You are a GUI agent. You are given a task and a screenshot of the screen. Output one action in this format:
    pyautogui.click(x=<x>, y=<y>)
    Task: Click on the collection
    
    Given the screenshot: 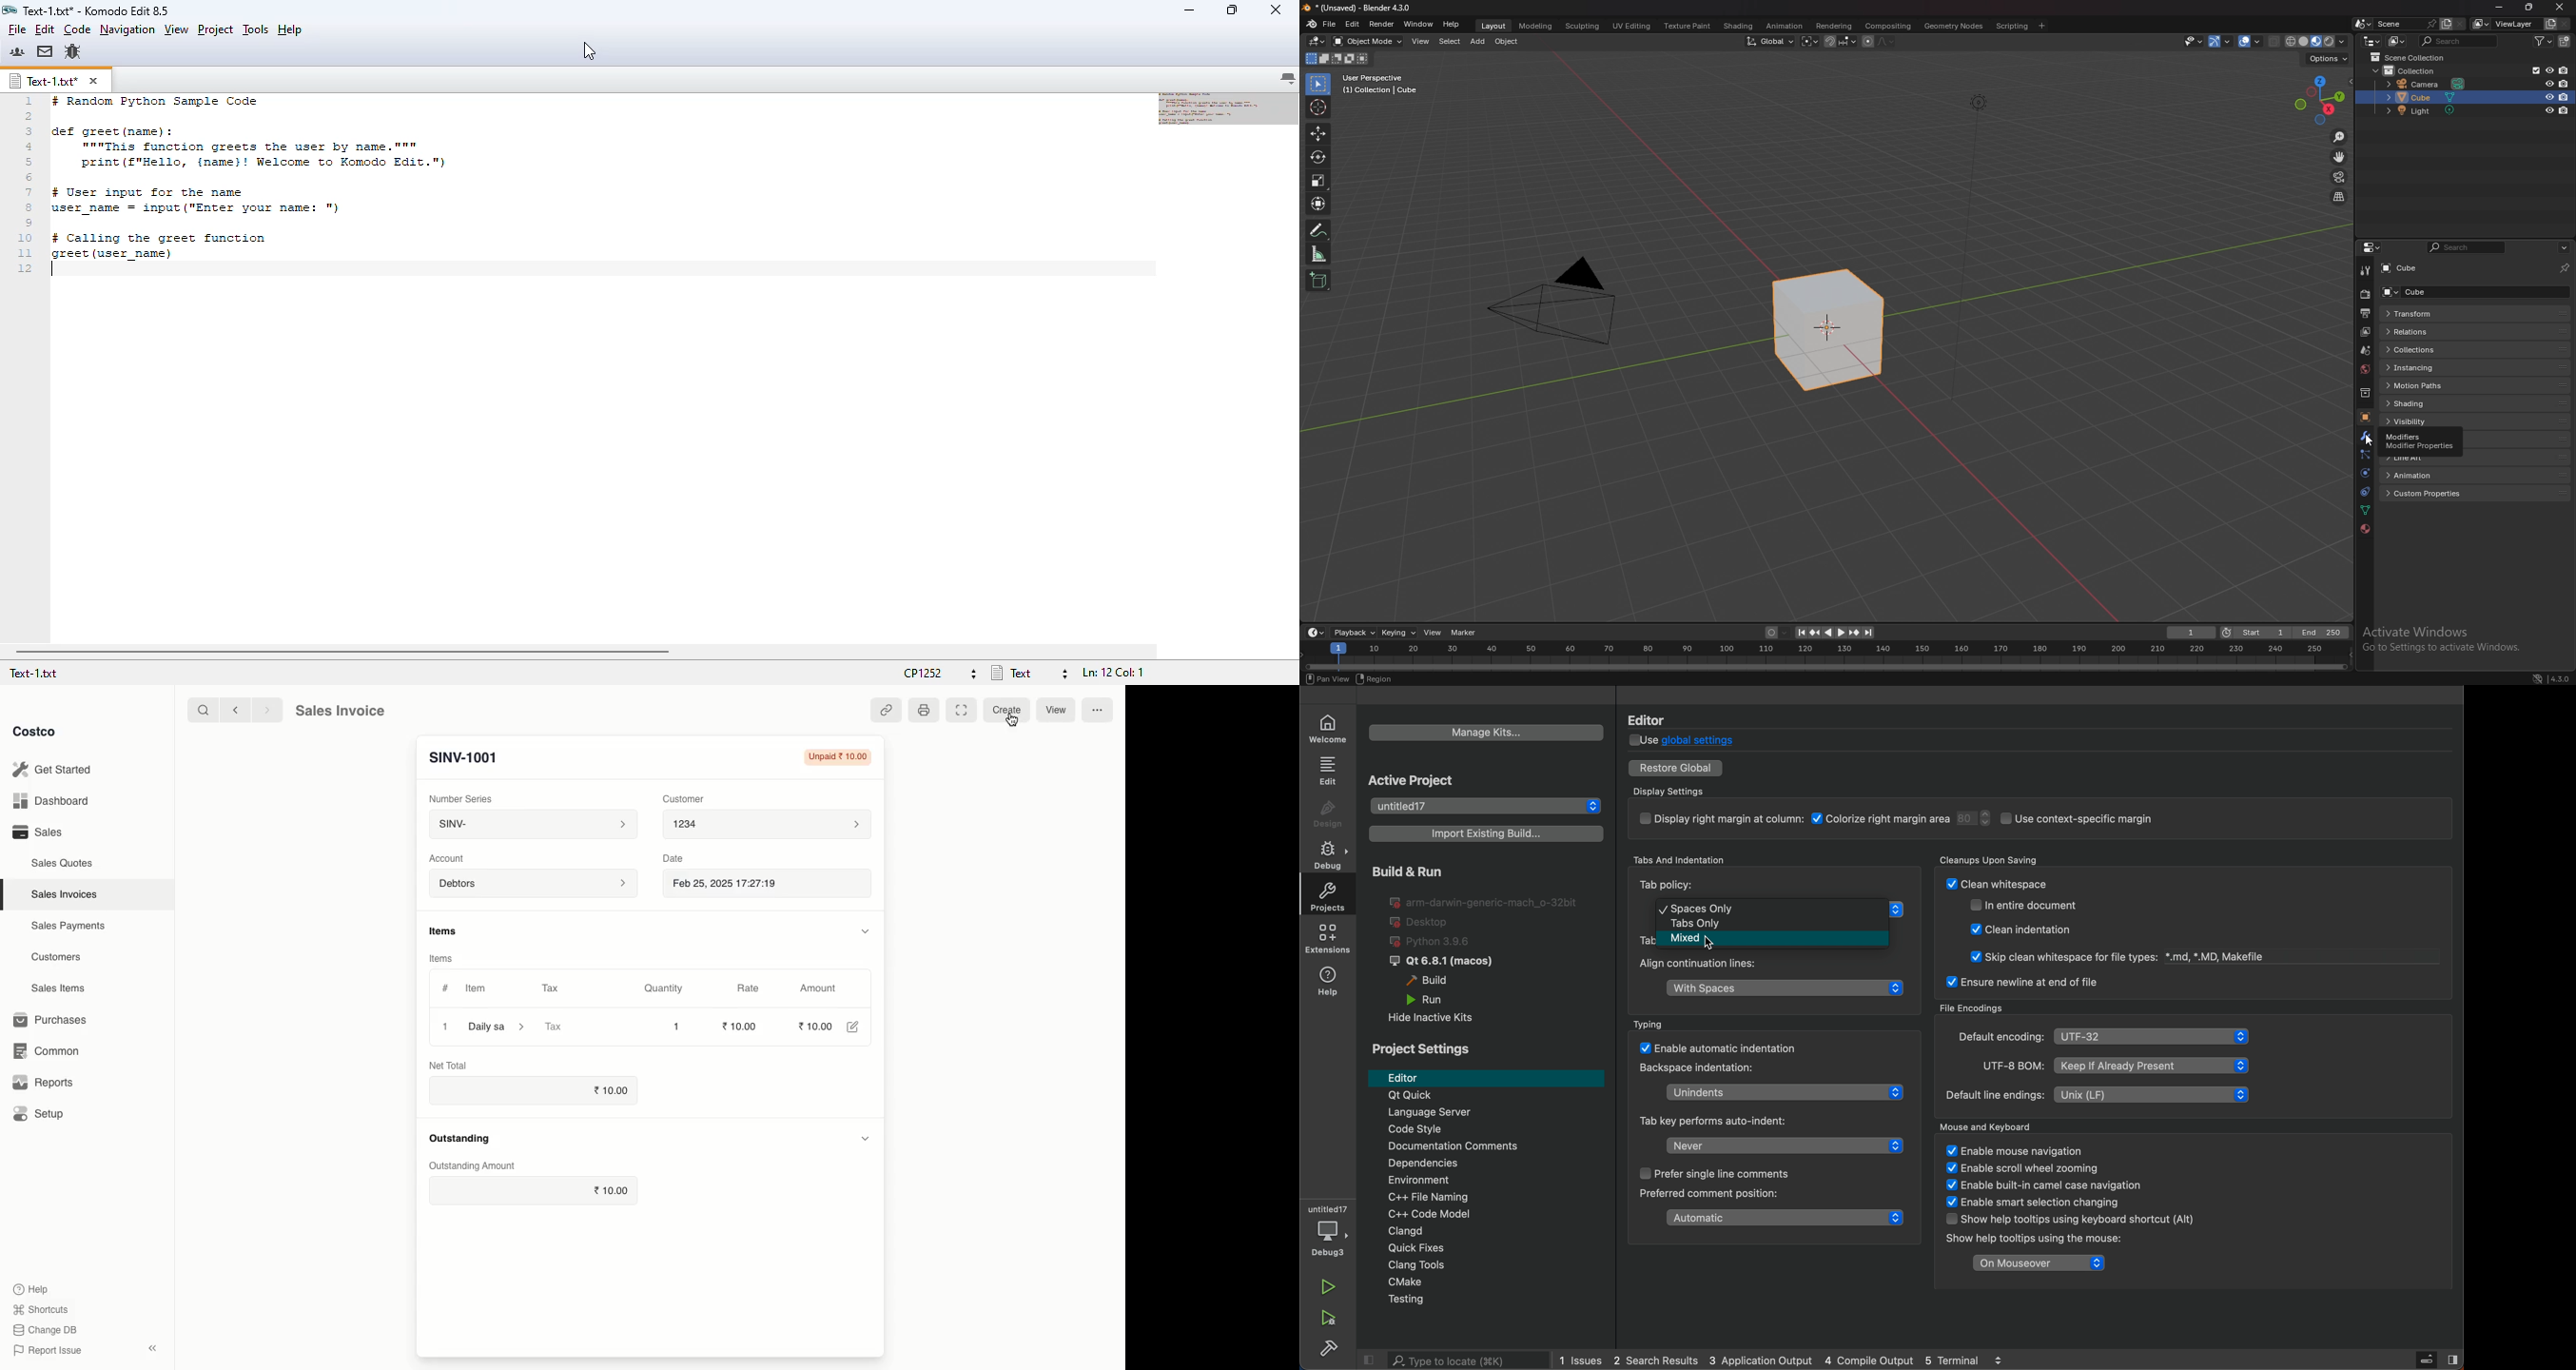 What is the action you would take?
    pyautogui.click(x=2364, y=393)
    